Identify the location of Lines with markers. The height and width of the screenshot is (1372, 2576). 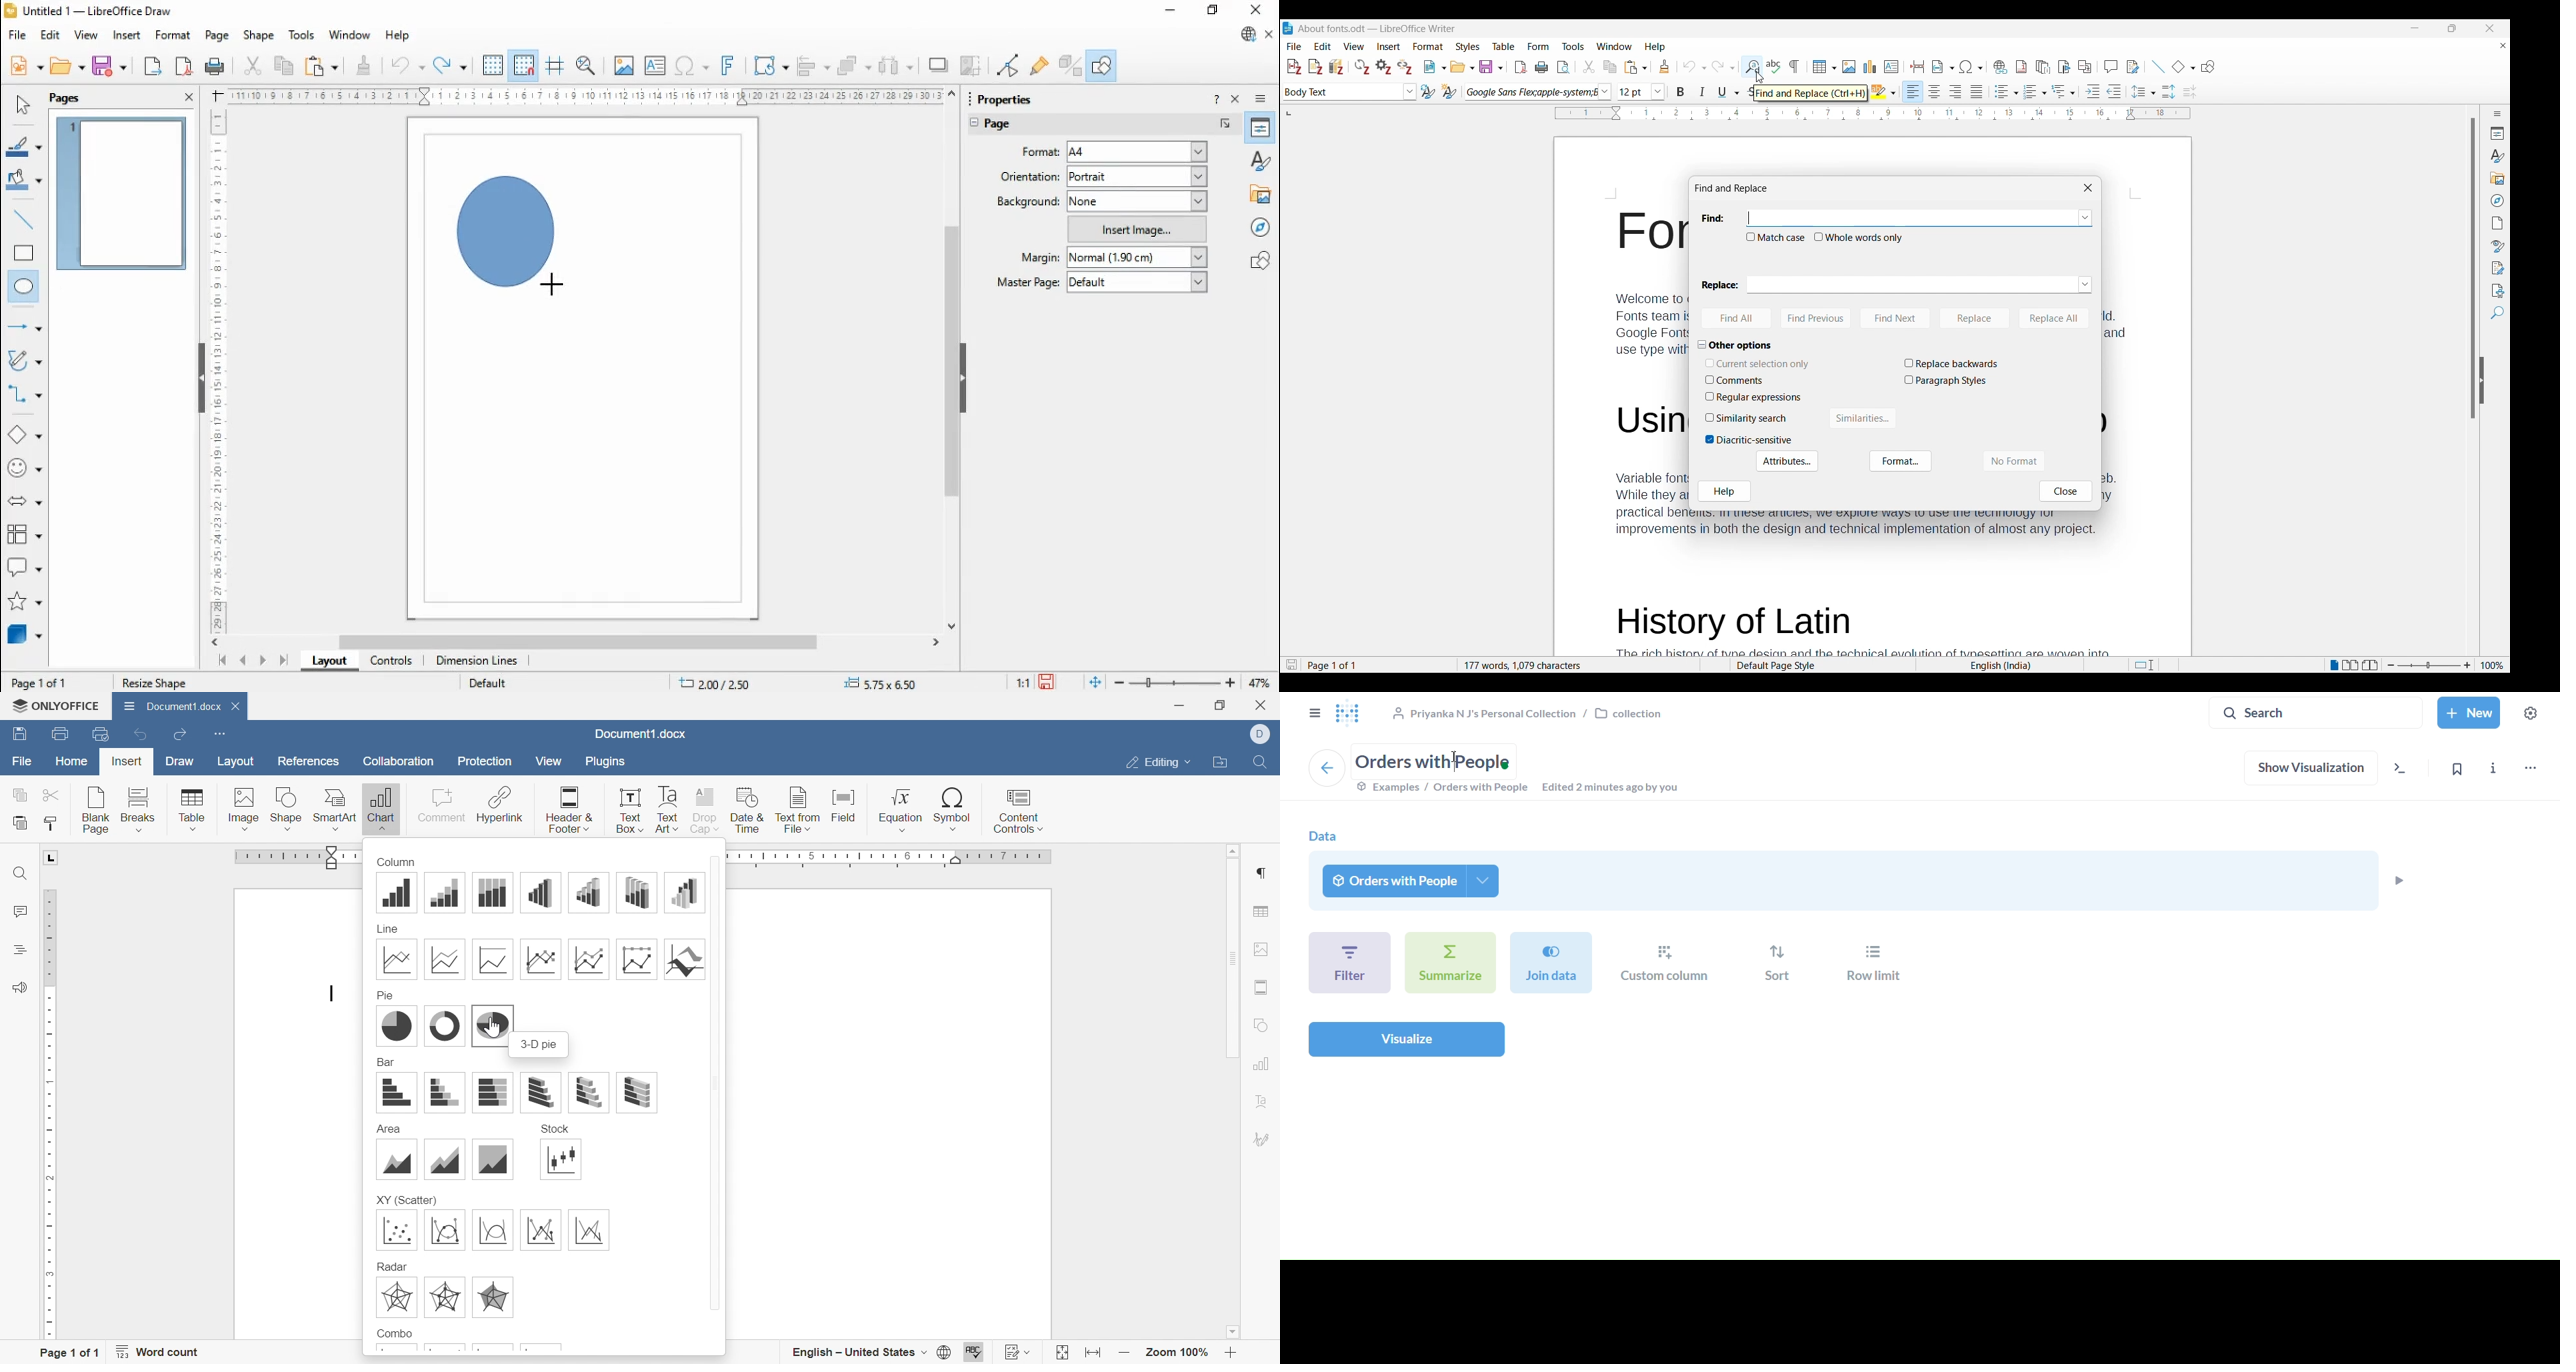
(540, 958).